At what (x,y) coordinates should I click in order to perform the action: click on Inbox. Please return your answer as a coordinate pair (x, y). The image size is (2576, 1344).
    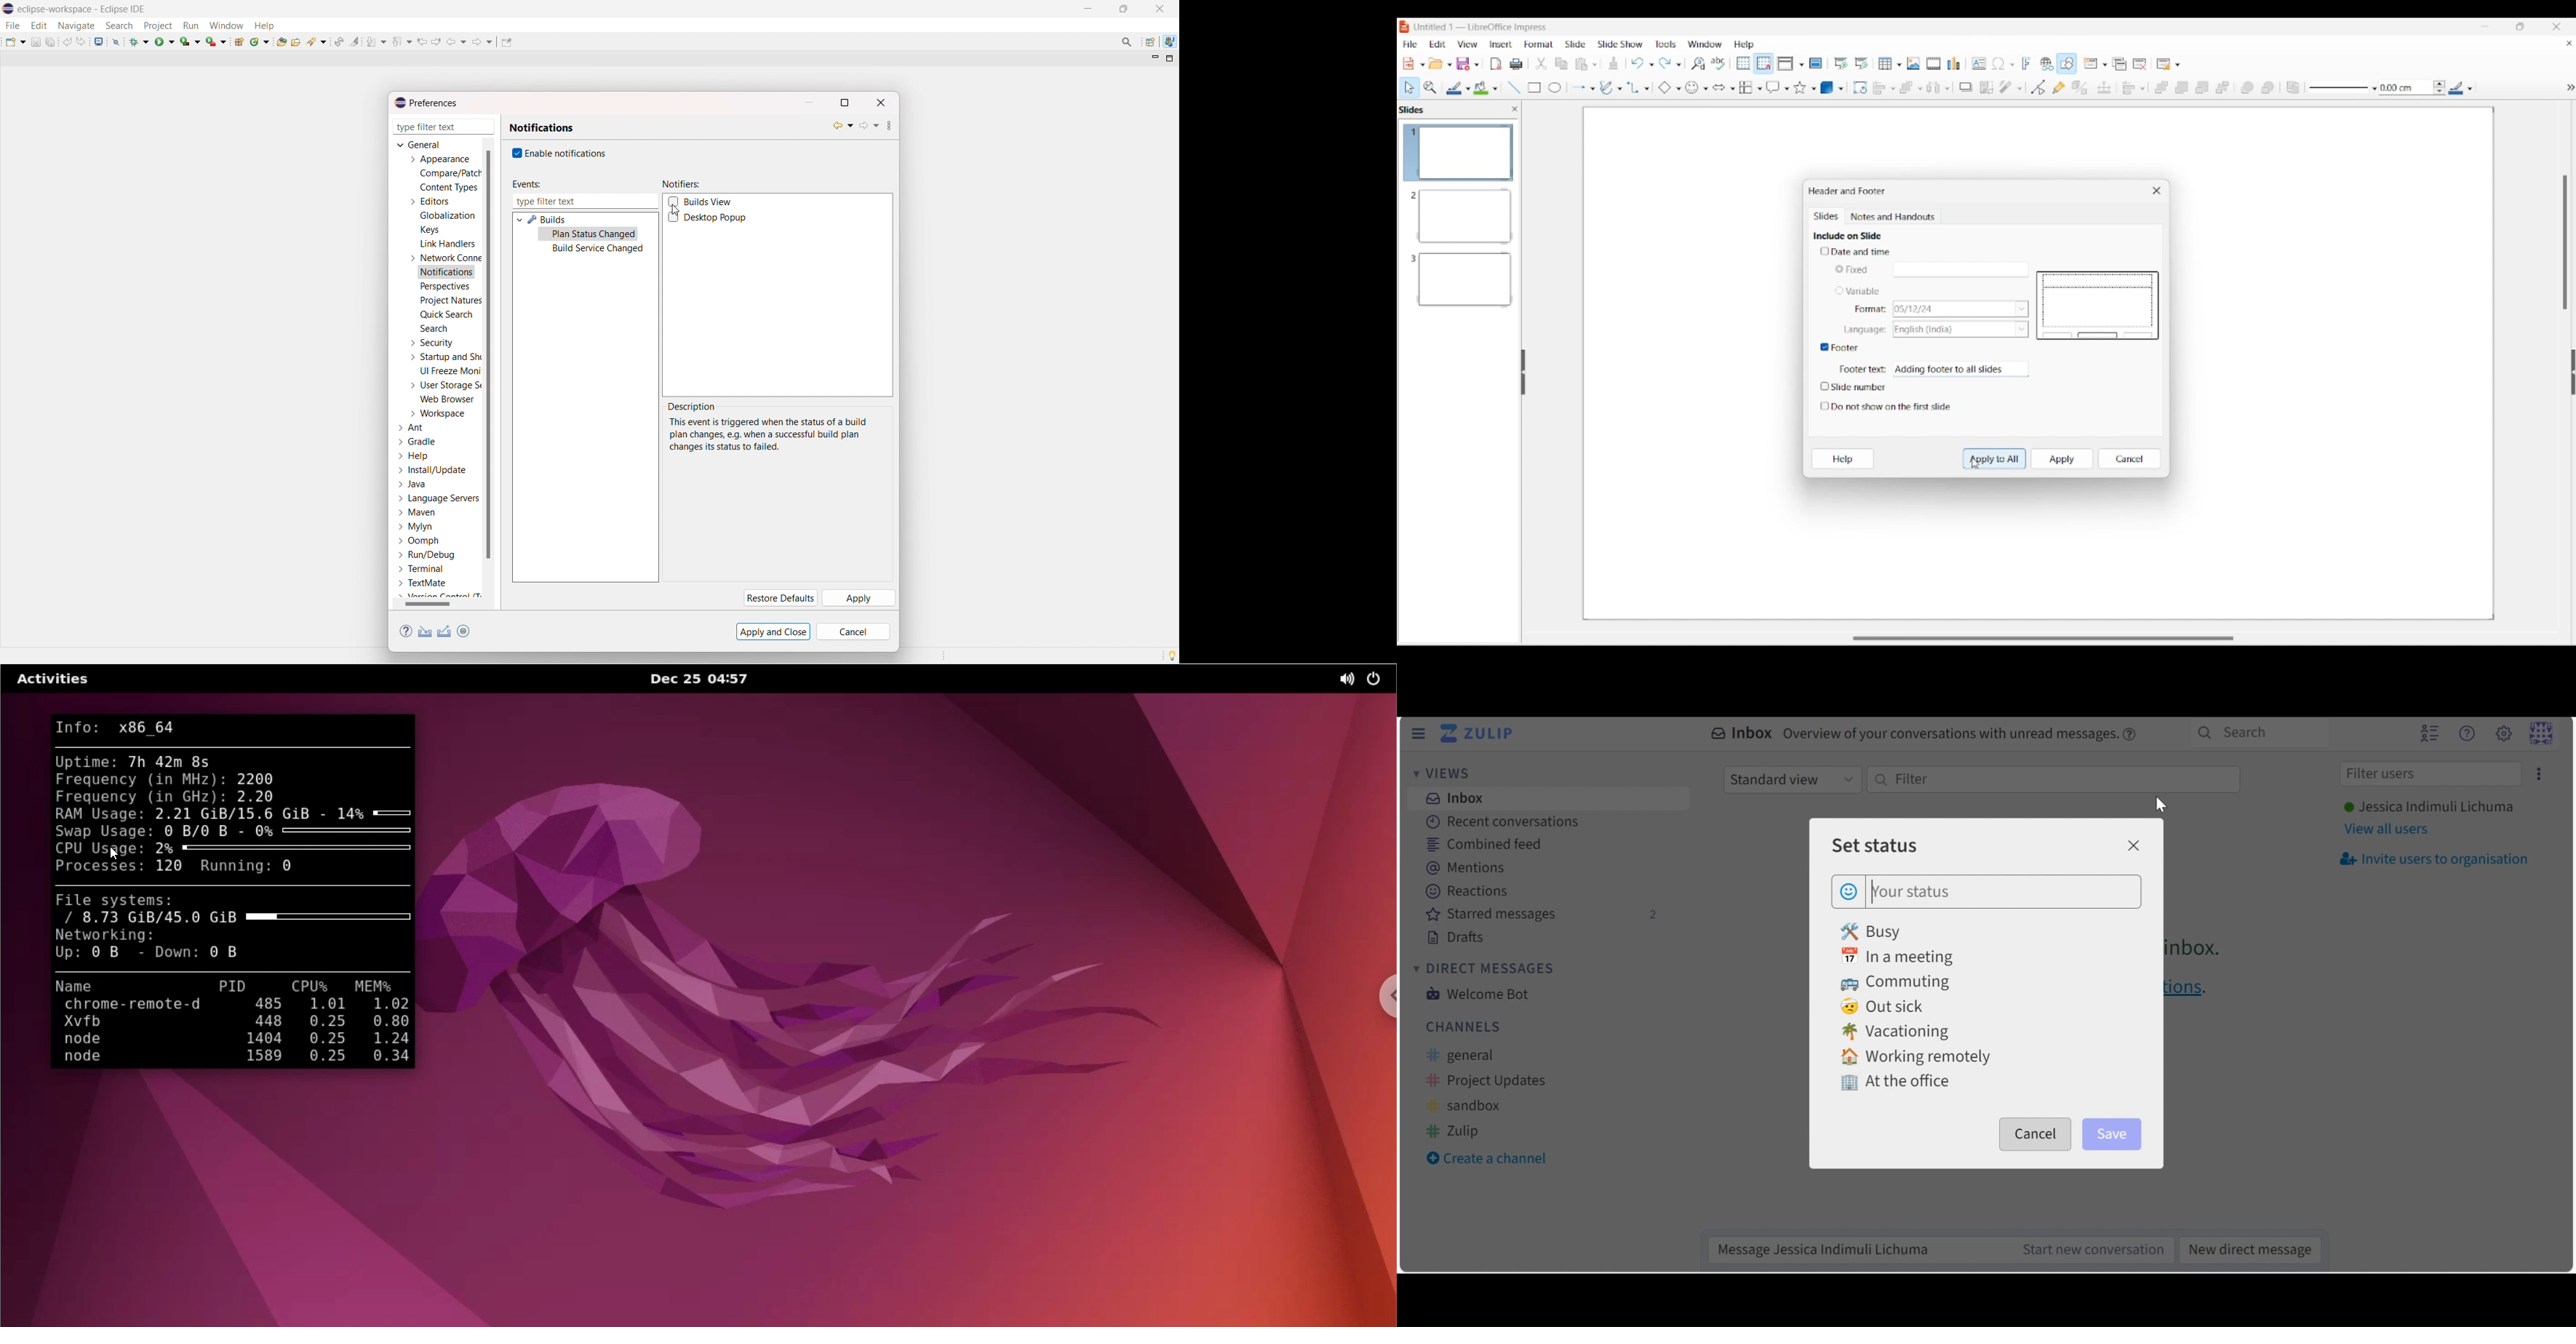
    Looking at the image, I should click on (1453, 797).